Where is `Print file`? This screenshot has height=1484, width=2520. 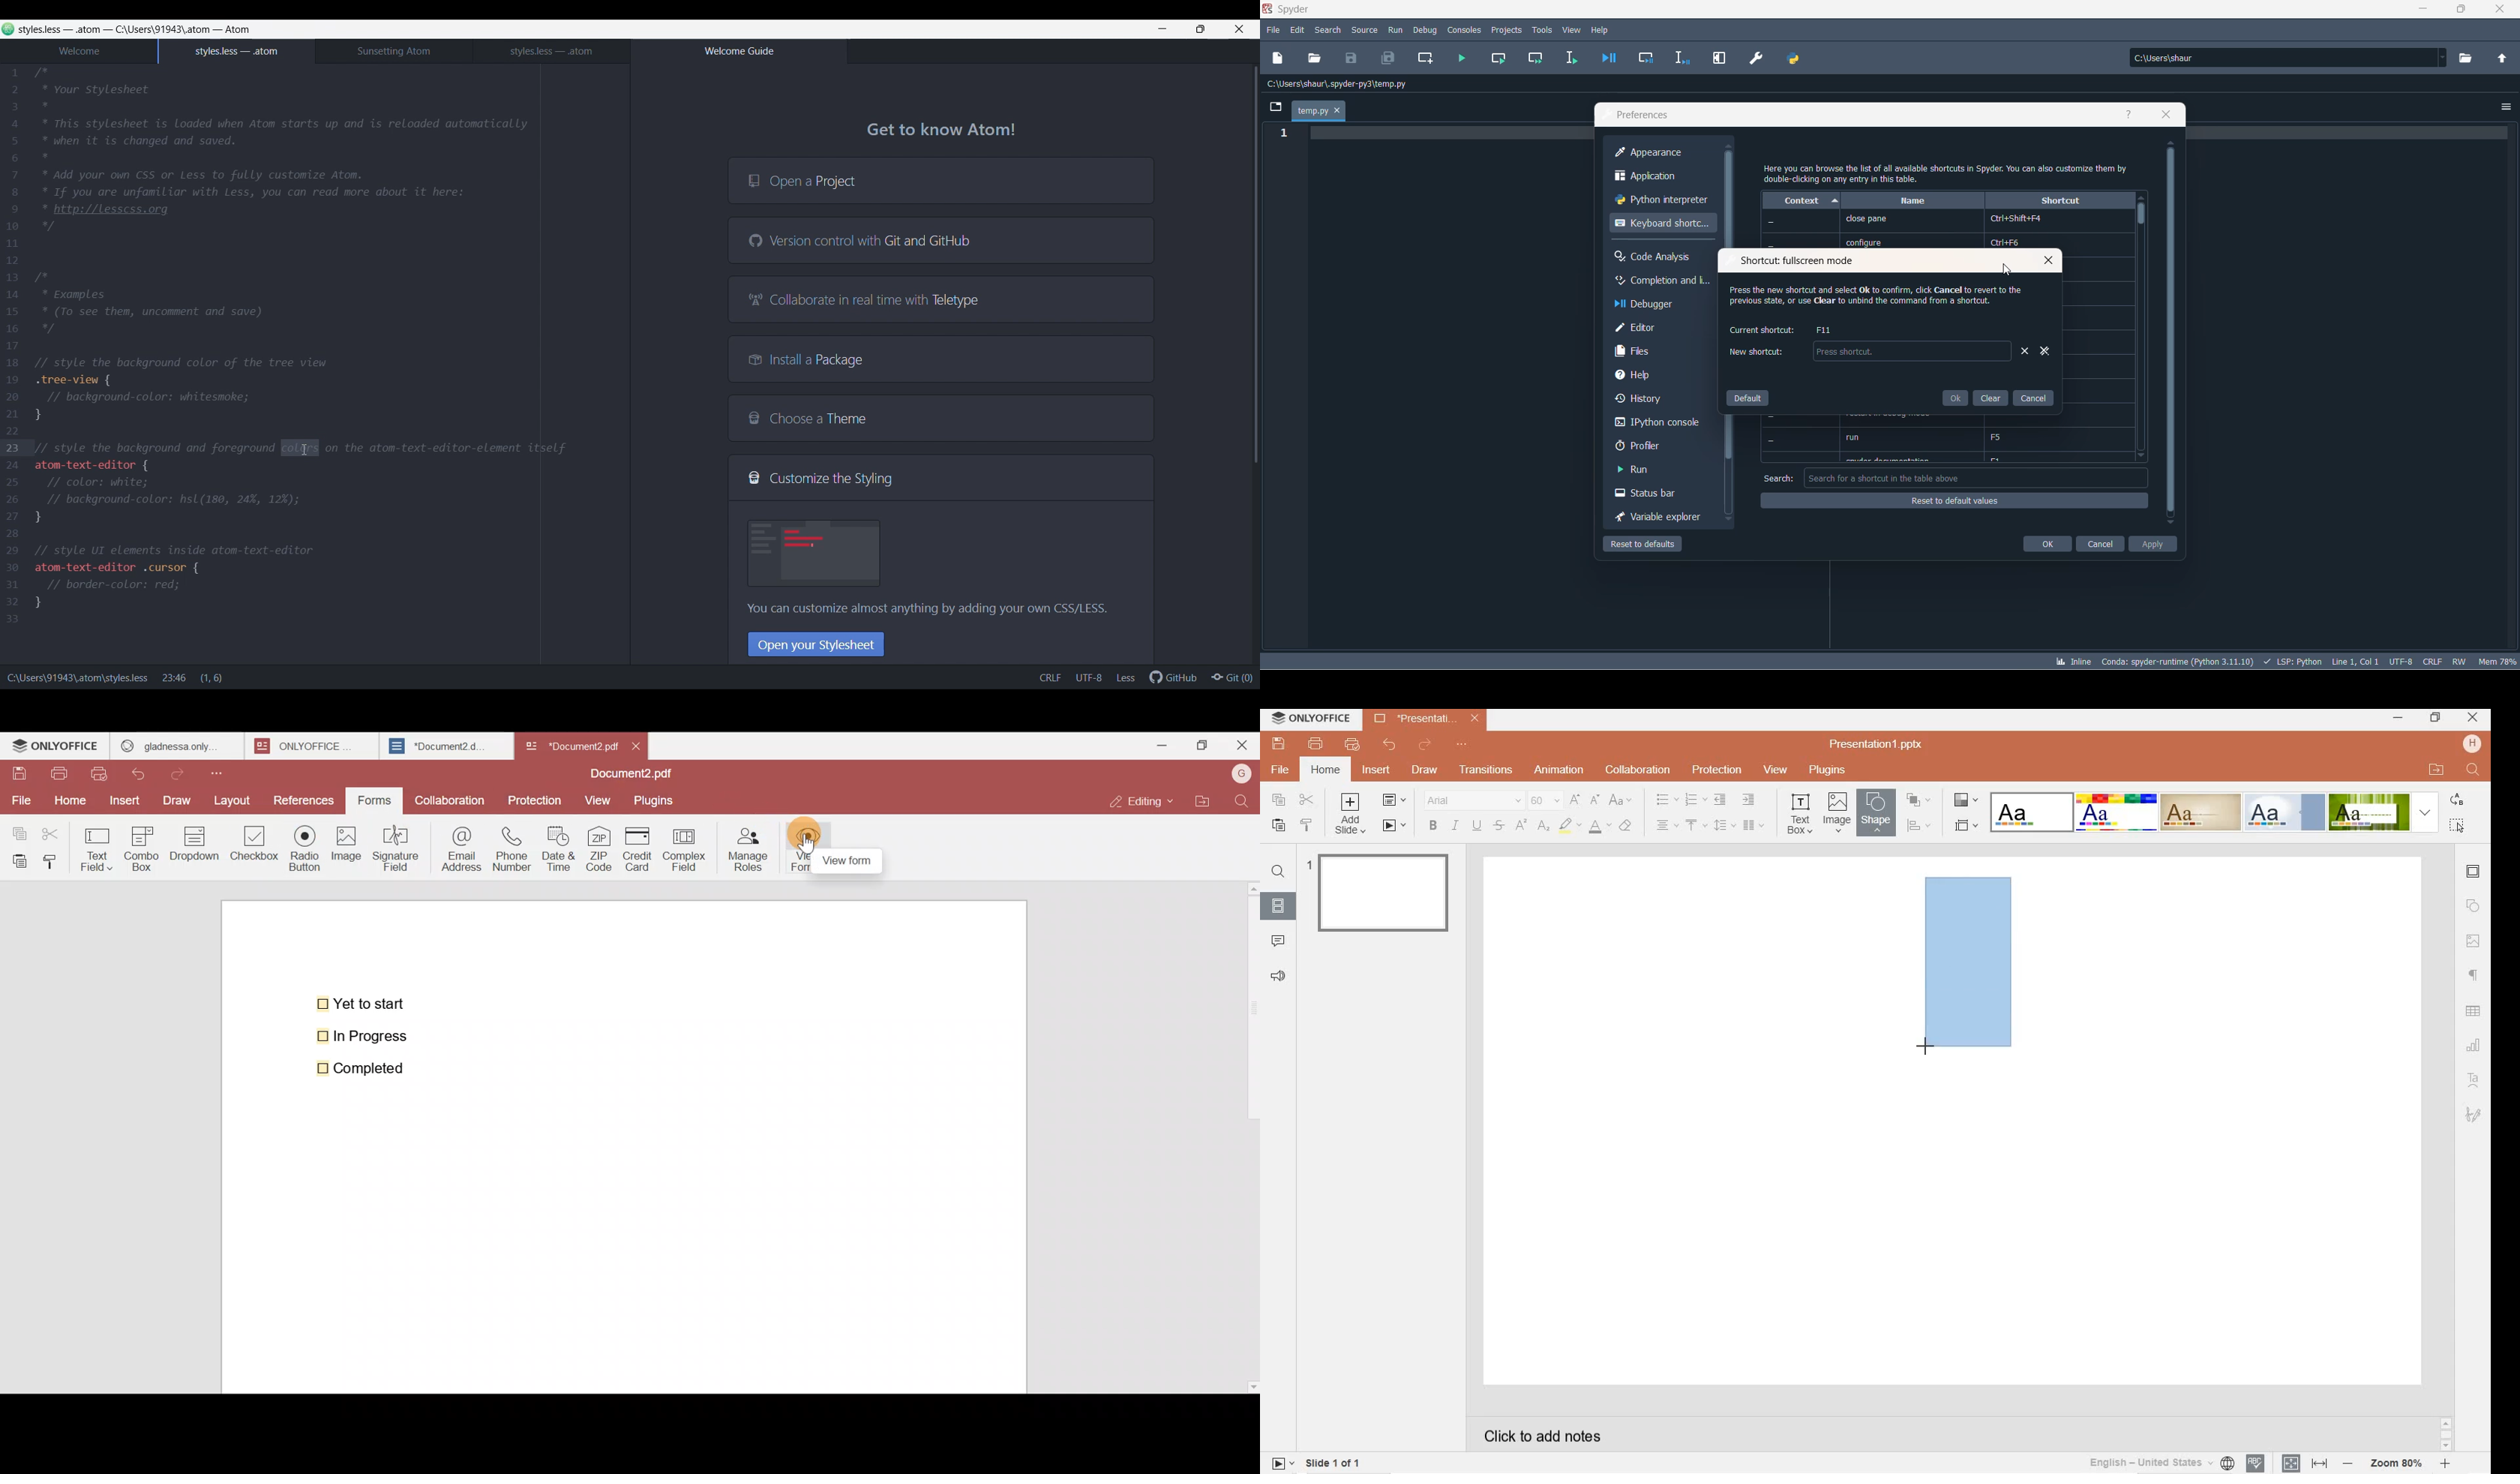 Print file is located at coordinates (62, 775).